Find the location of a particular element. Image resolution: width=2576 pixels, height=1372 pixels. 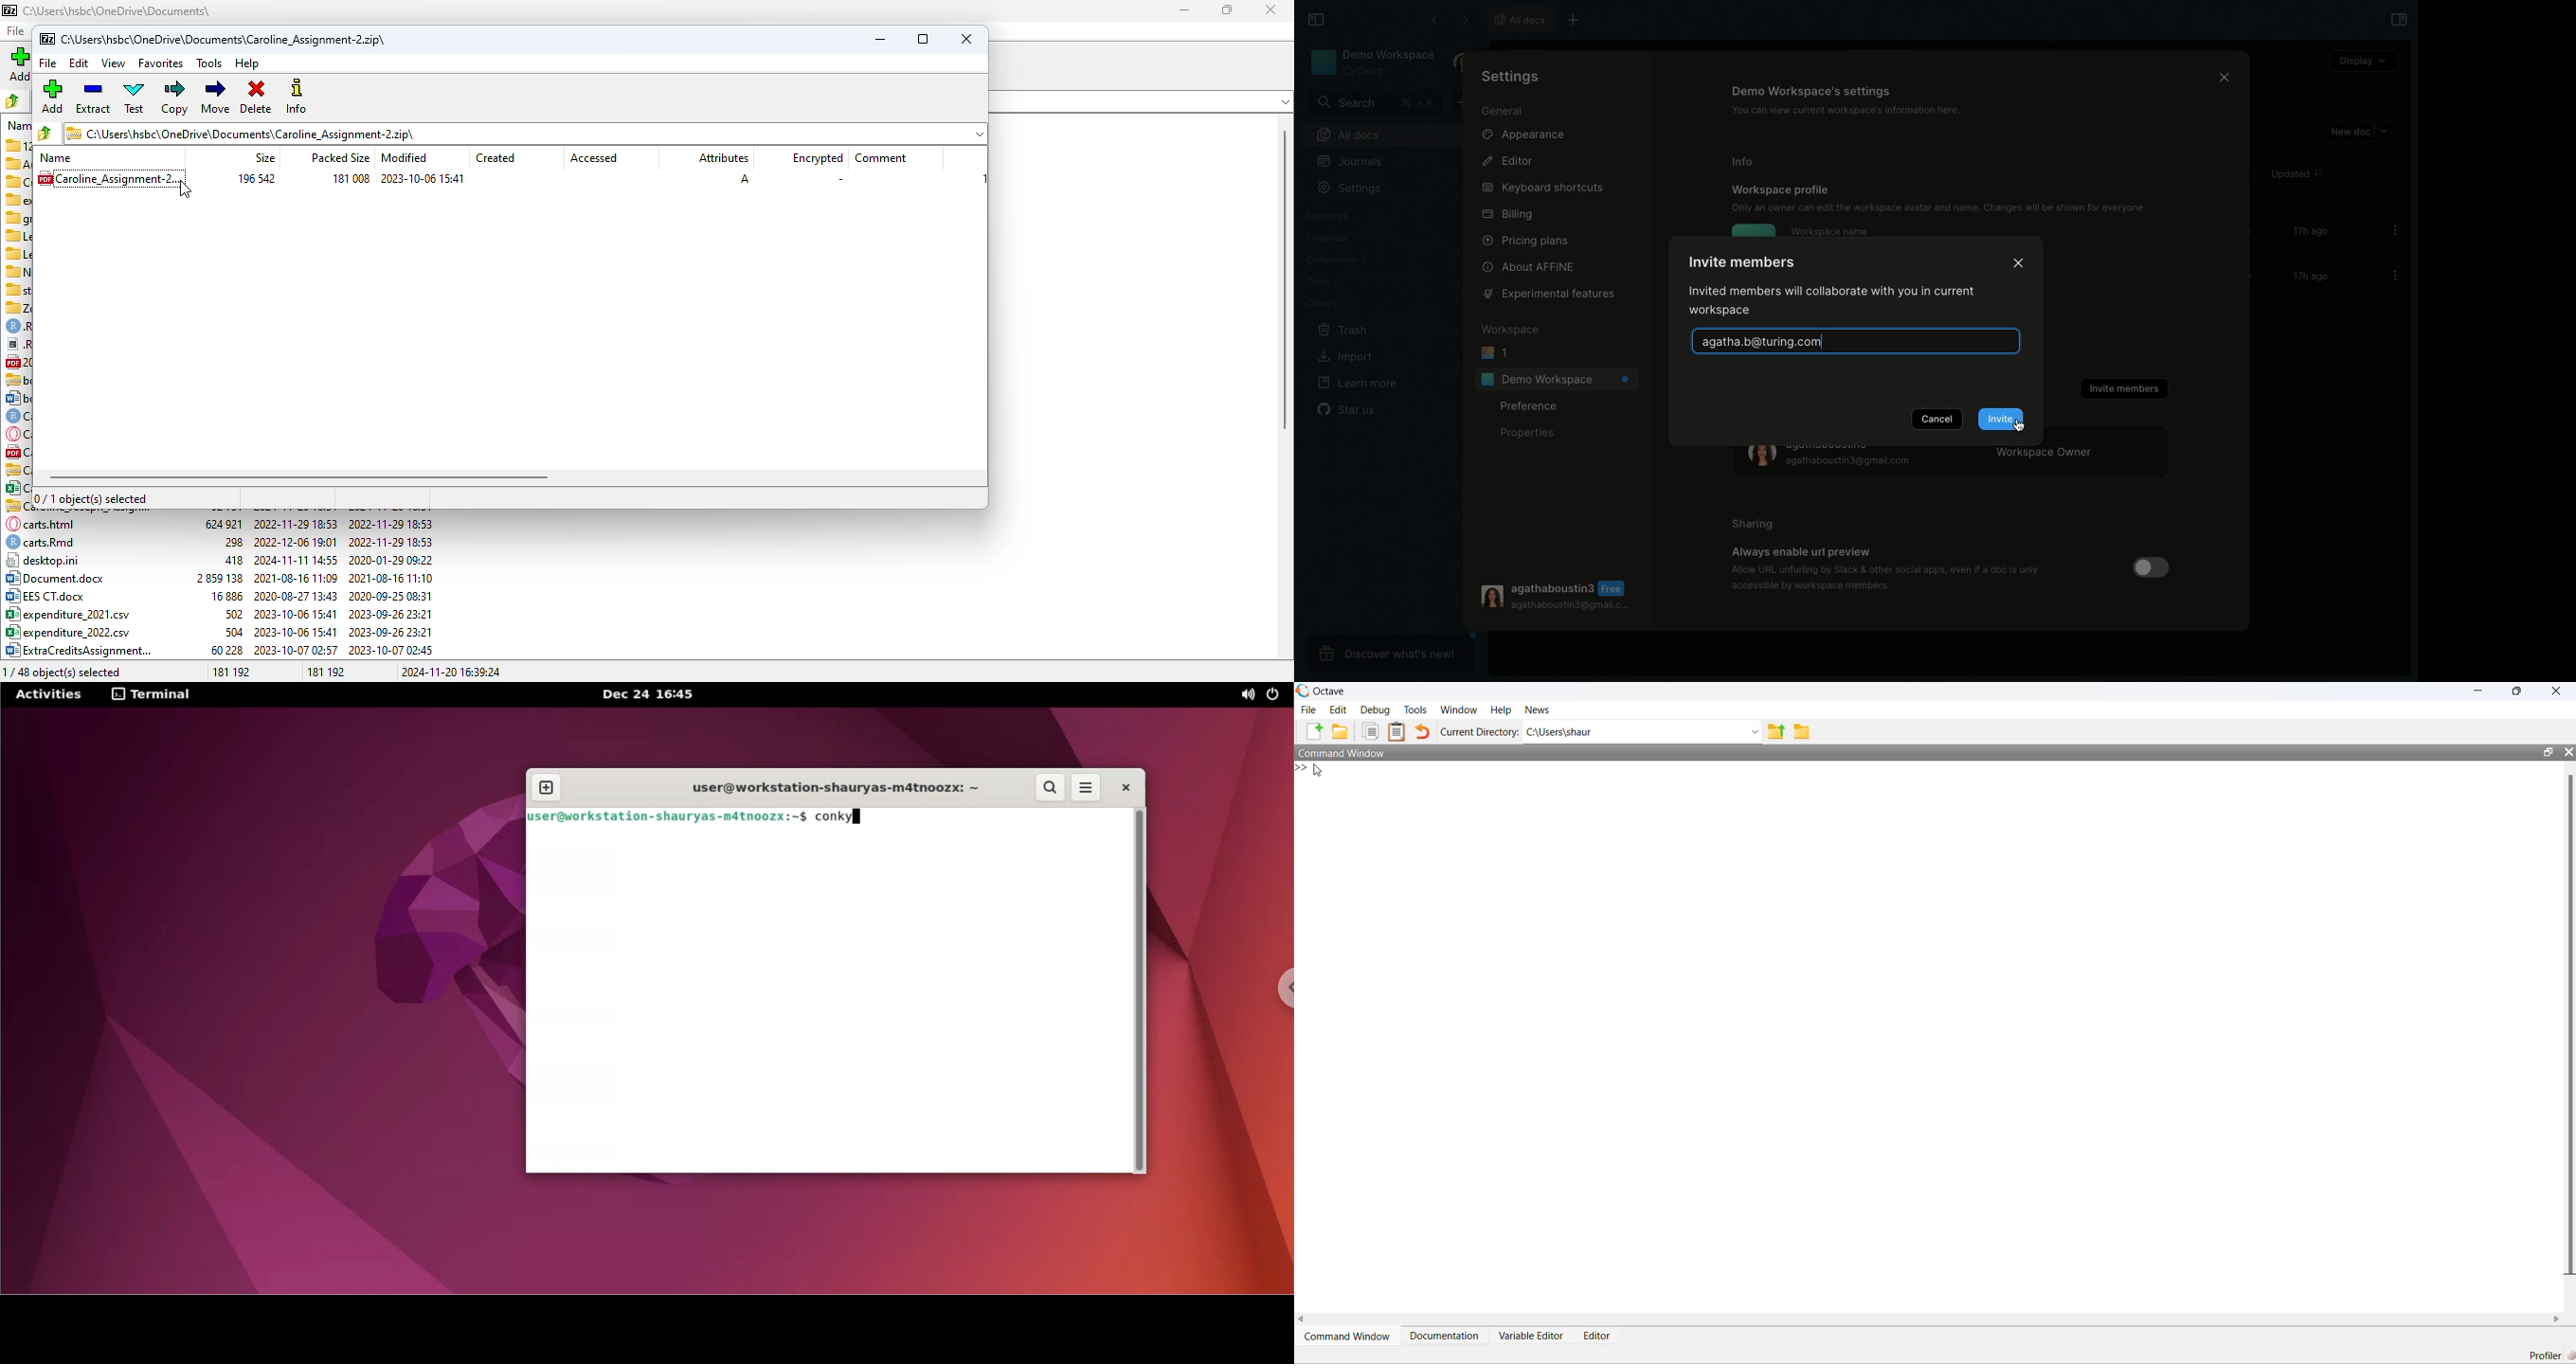

New doc is located at coordinates (1466, 103).